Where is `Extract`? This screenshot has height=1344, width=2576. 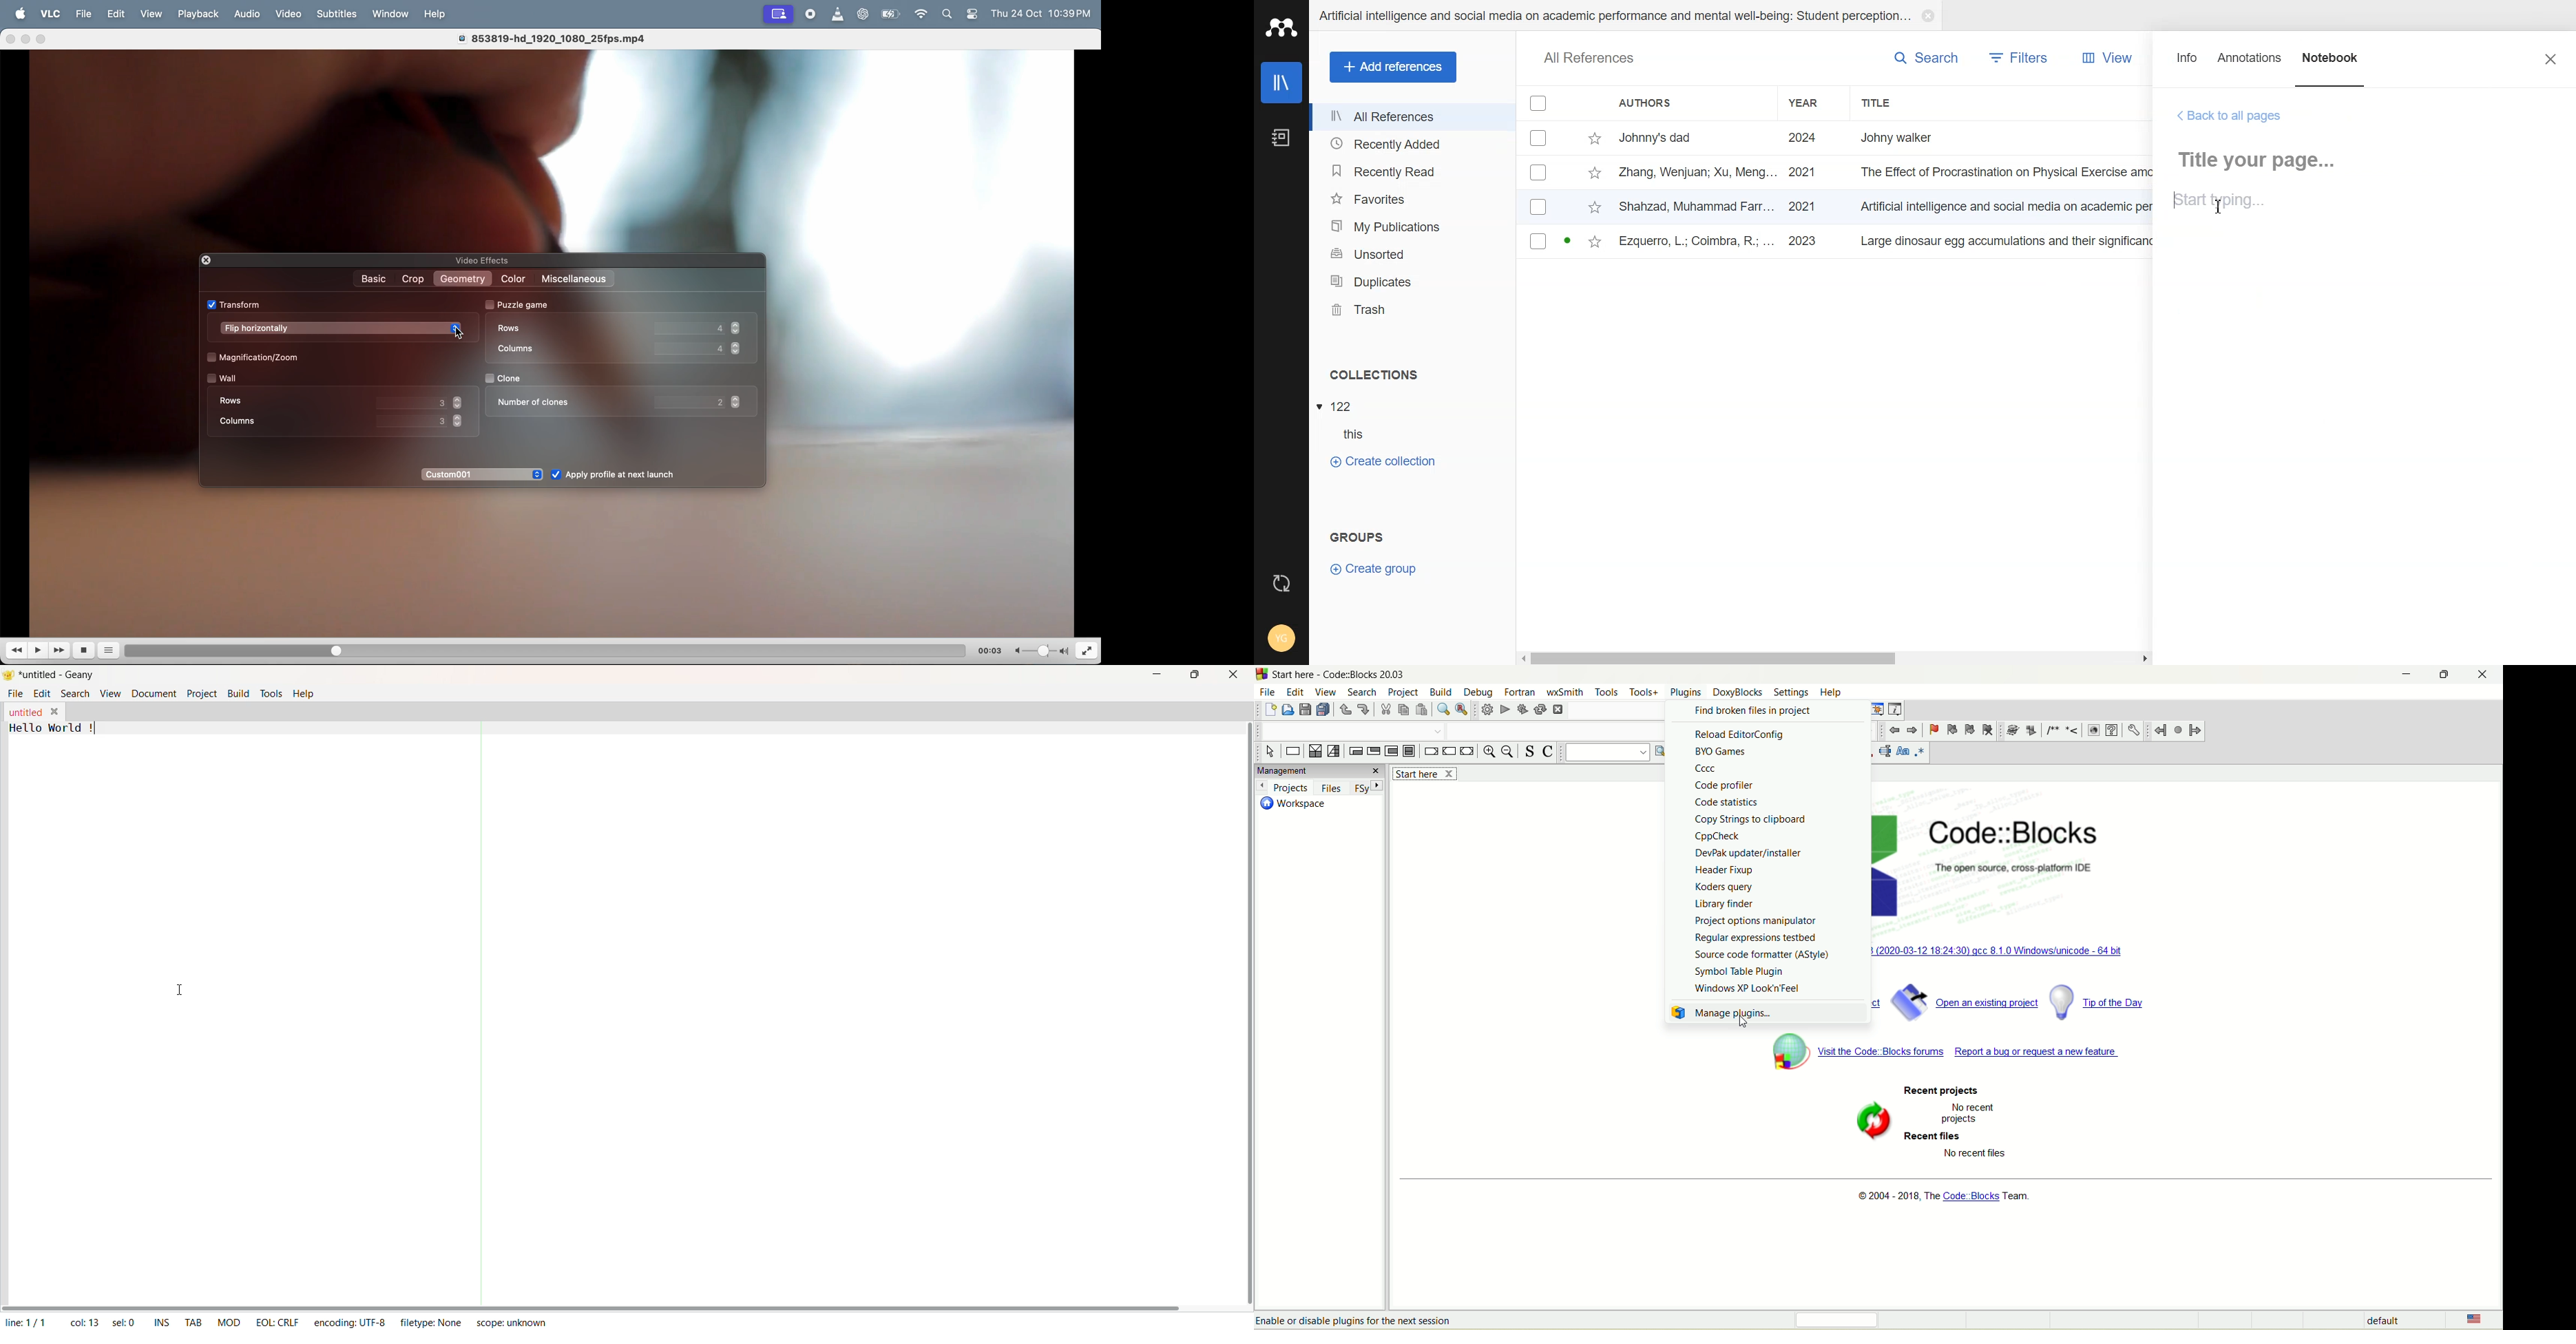
Extract is located at coordinates (2031, 731).